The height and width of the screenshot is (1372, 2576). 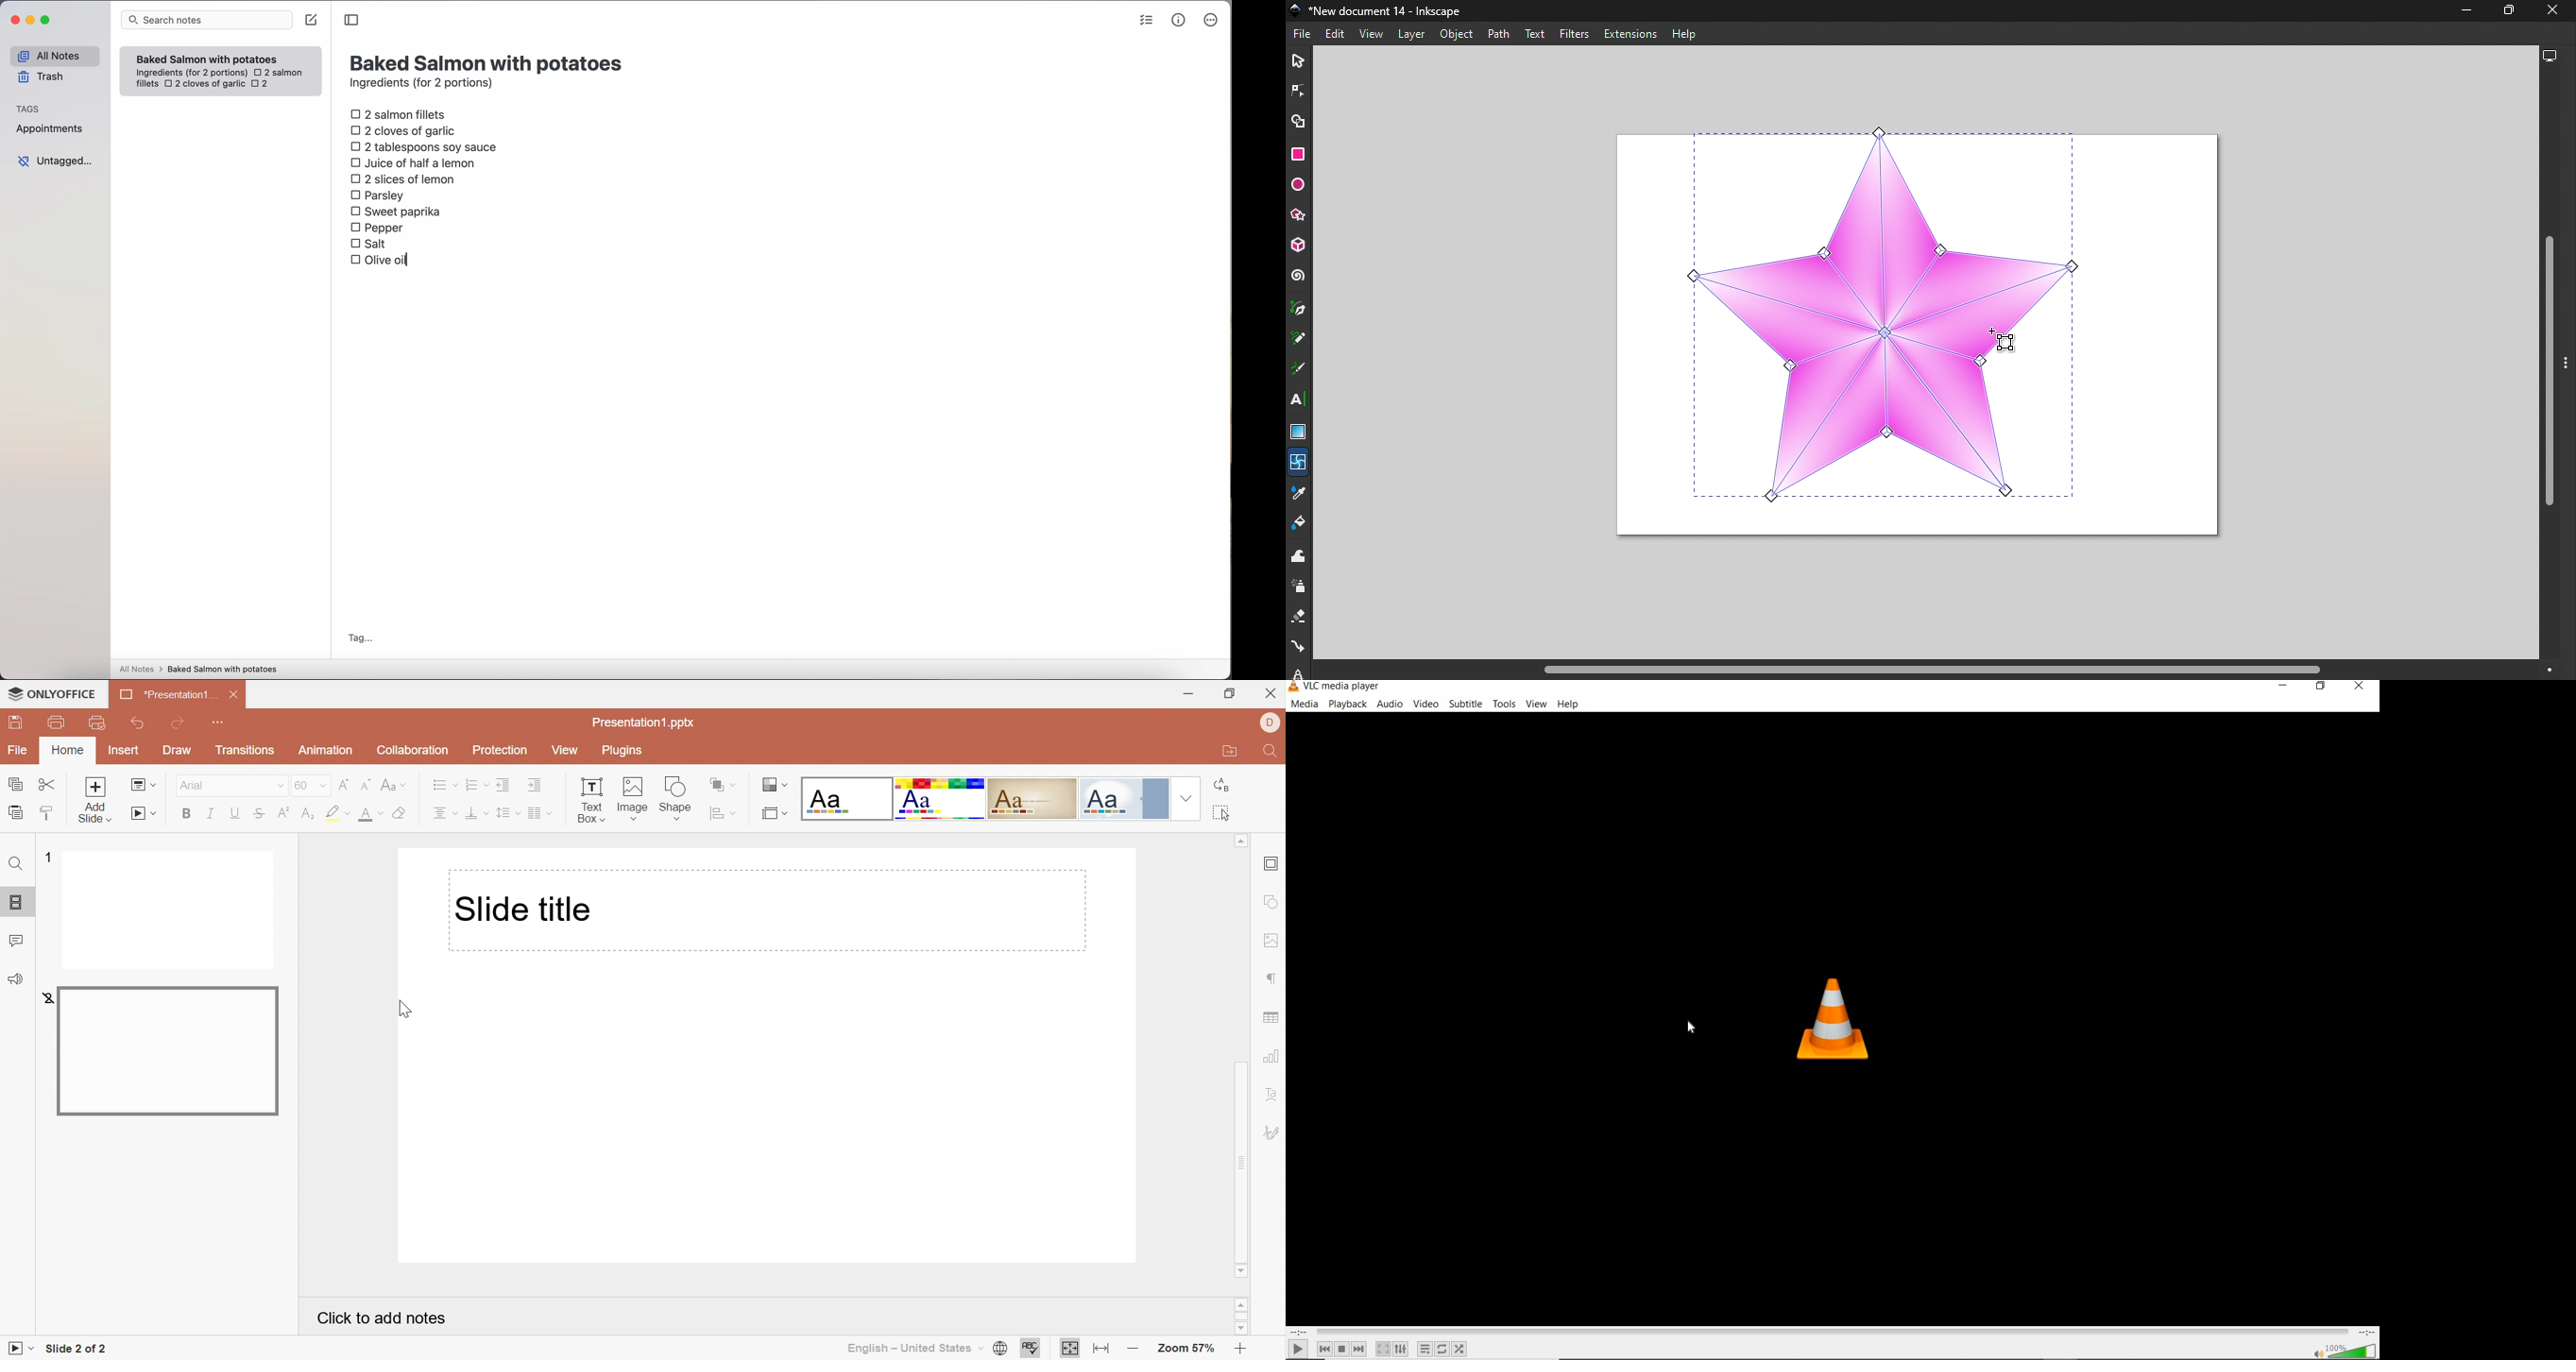 What do you see at coordinates (18, 865) in the screenshot?
I see `Find` at bounding box center [18, 865].